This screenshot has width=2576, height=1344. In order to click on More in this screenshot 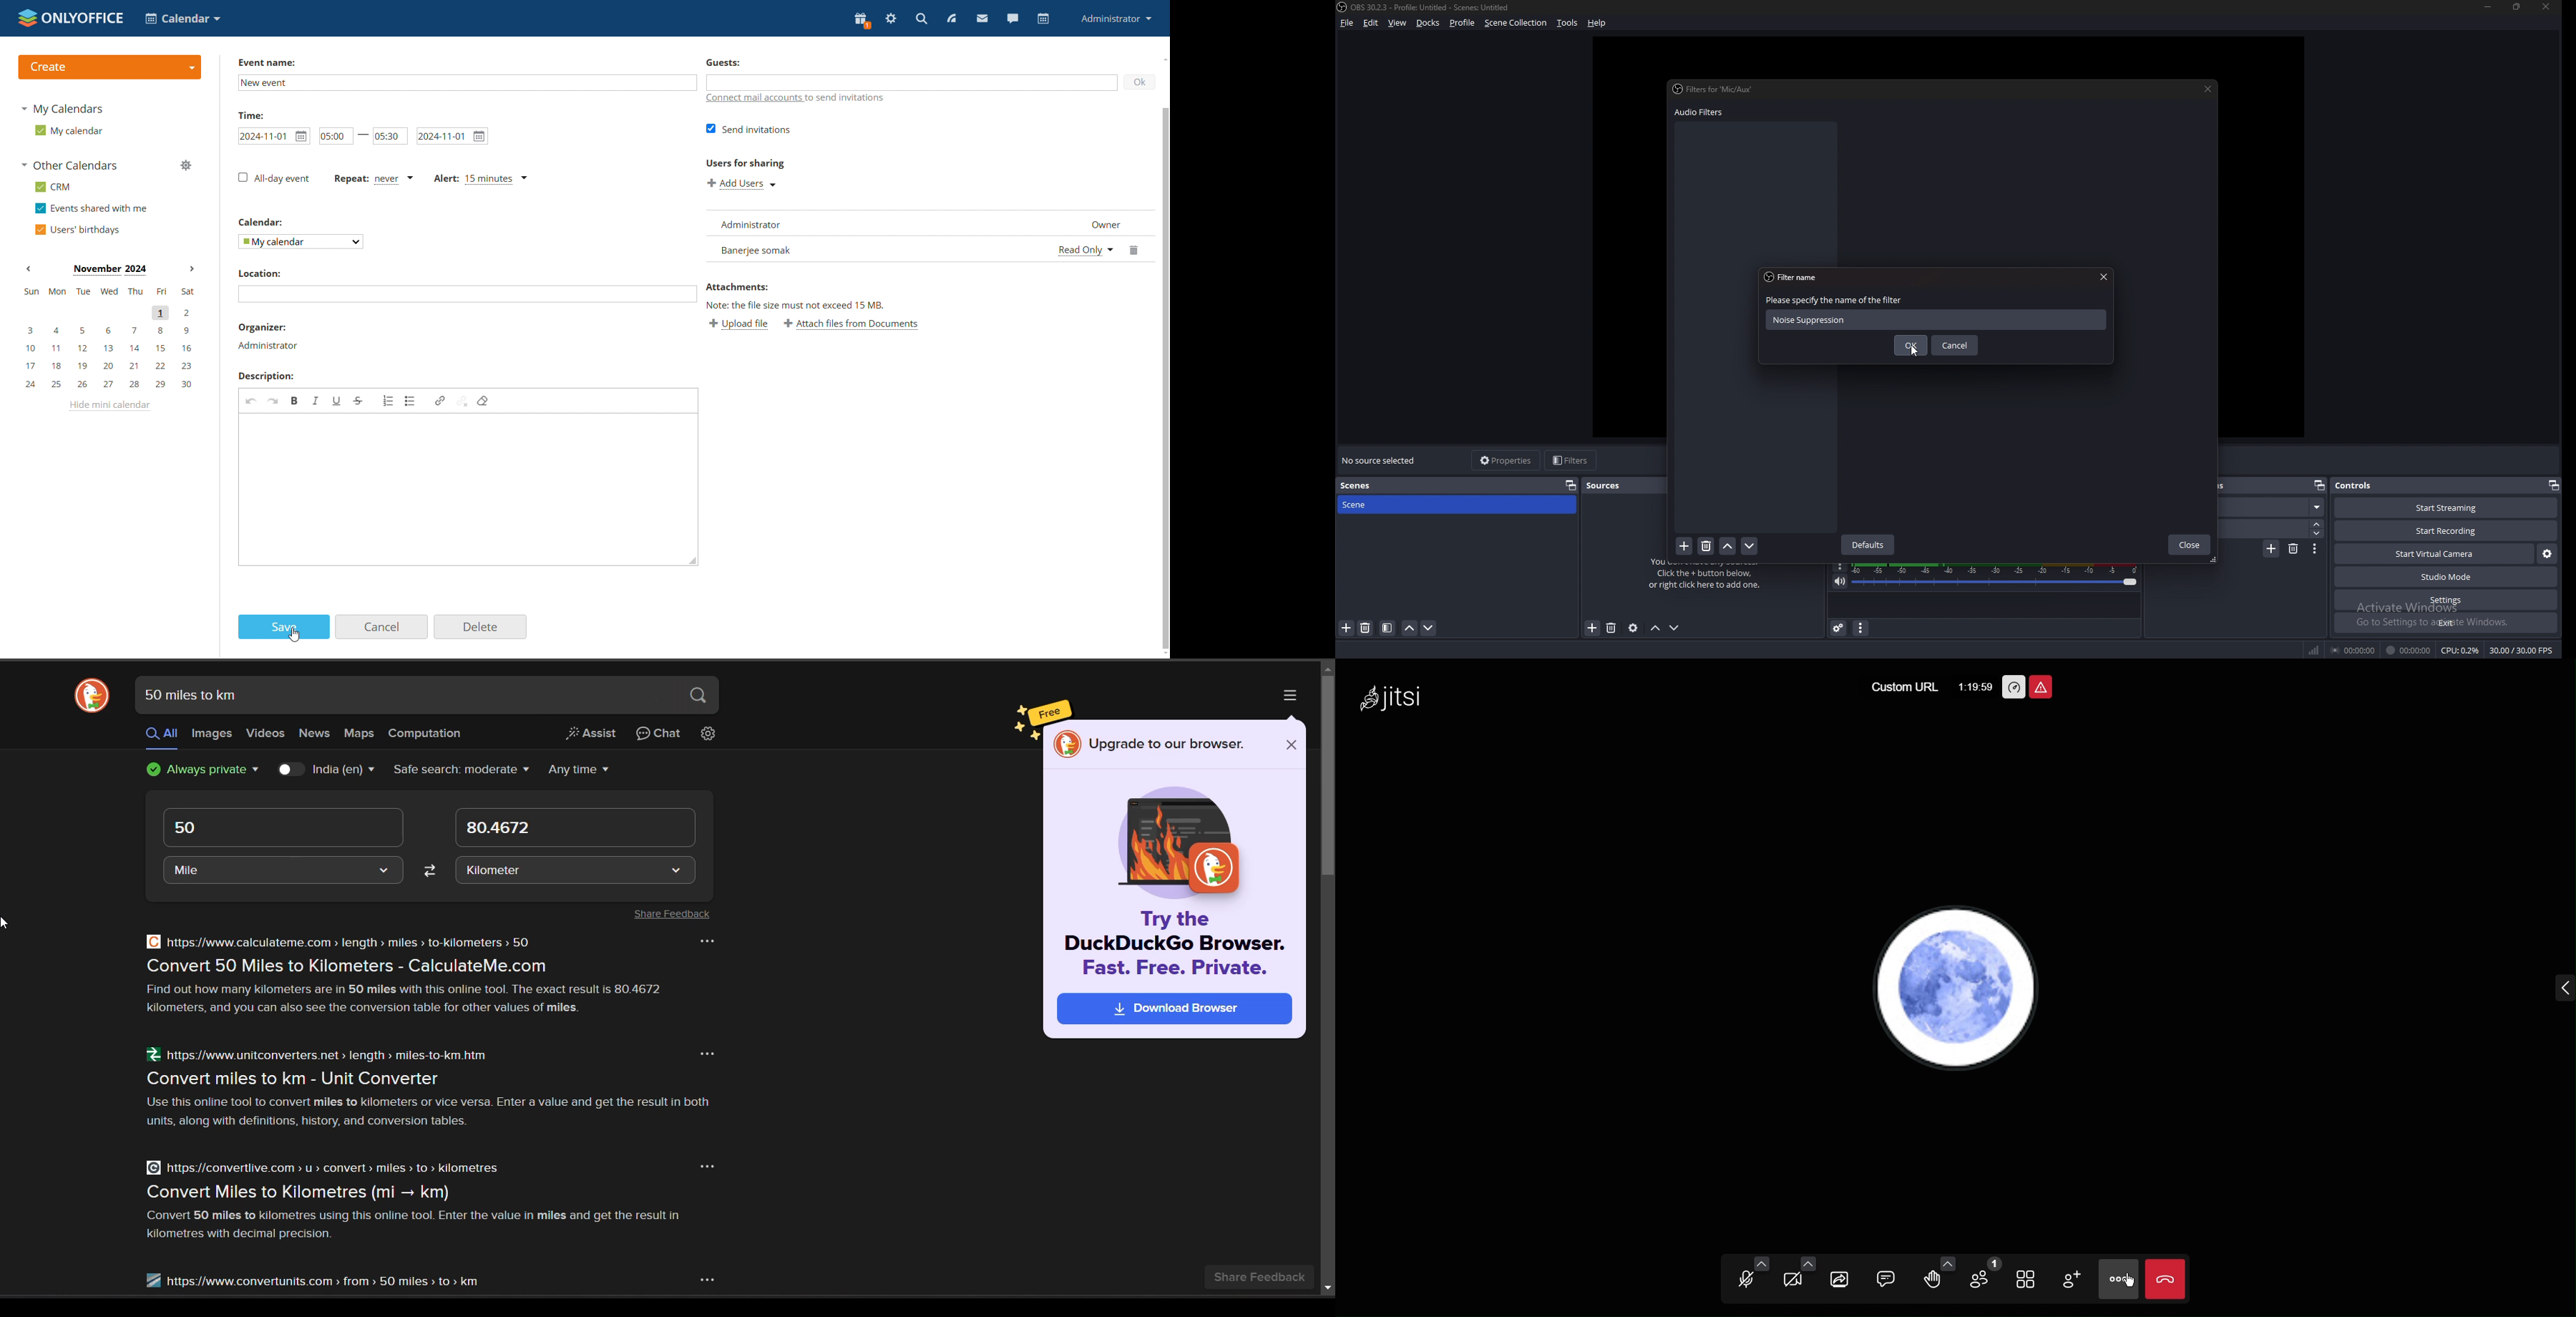, I will do `click(2121, 1277)`.